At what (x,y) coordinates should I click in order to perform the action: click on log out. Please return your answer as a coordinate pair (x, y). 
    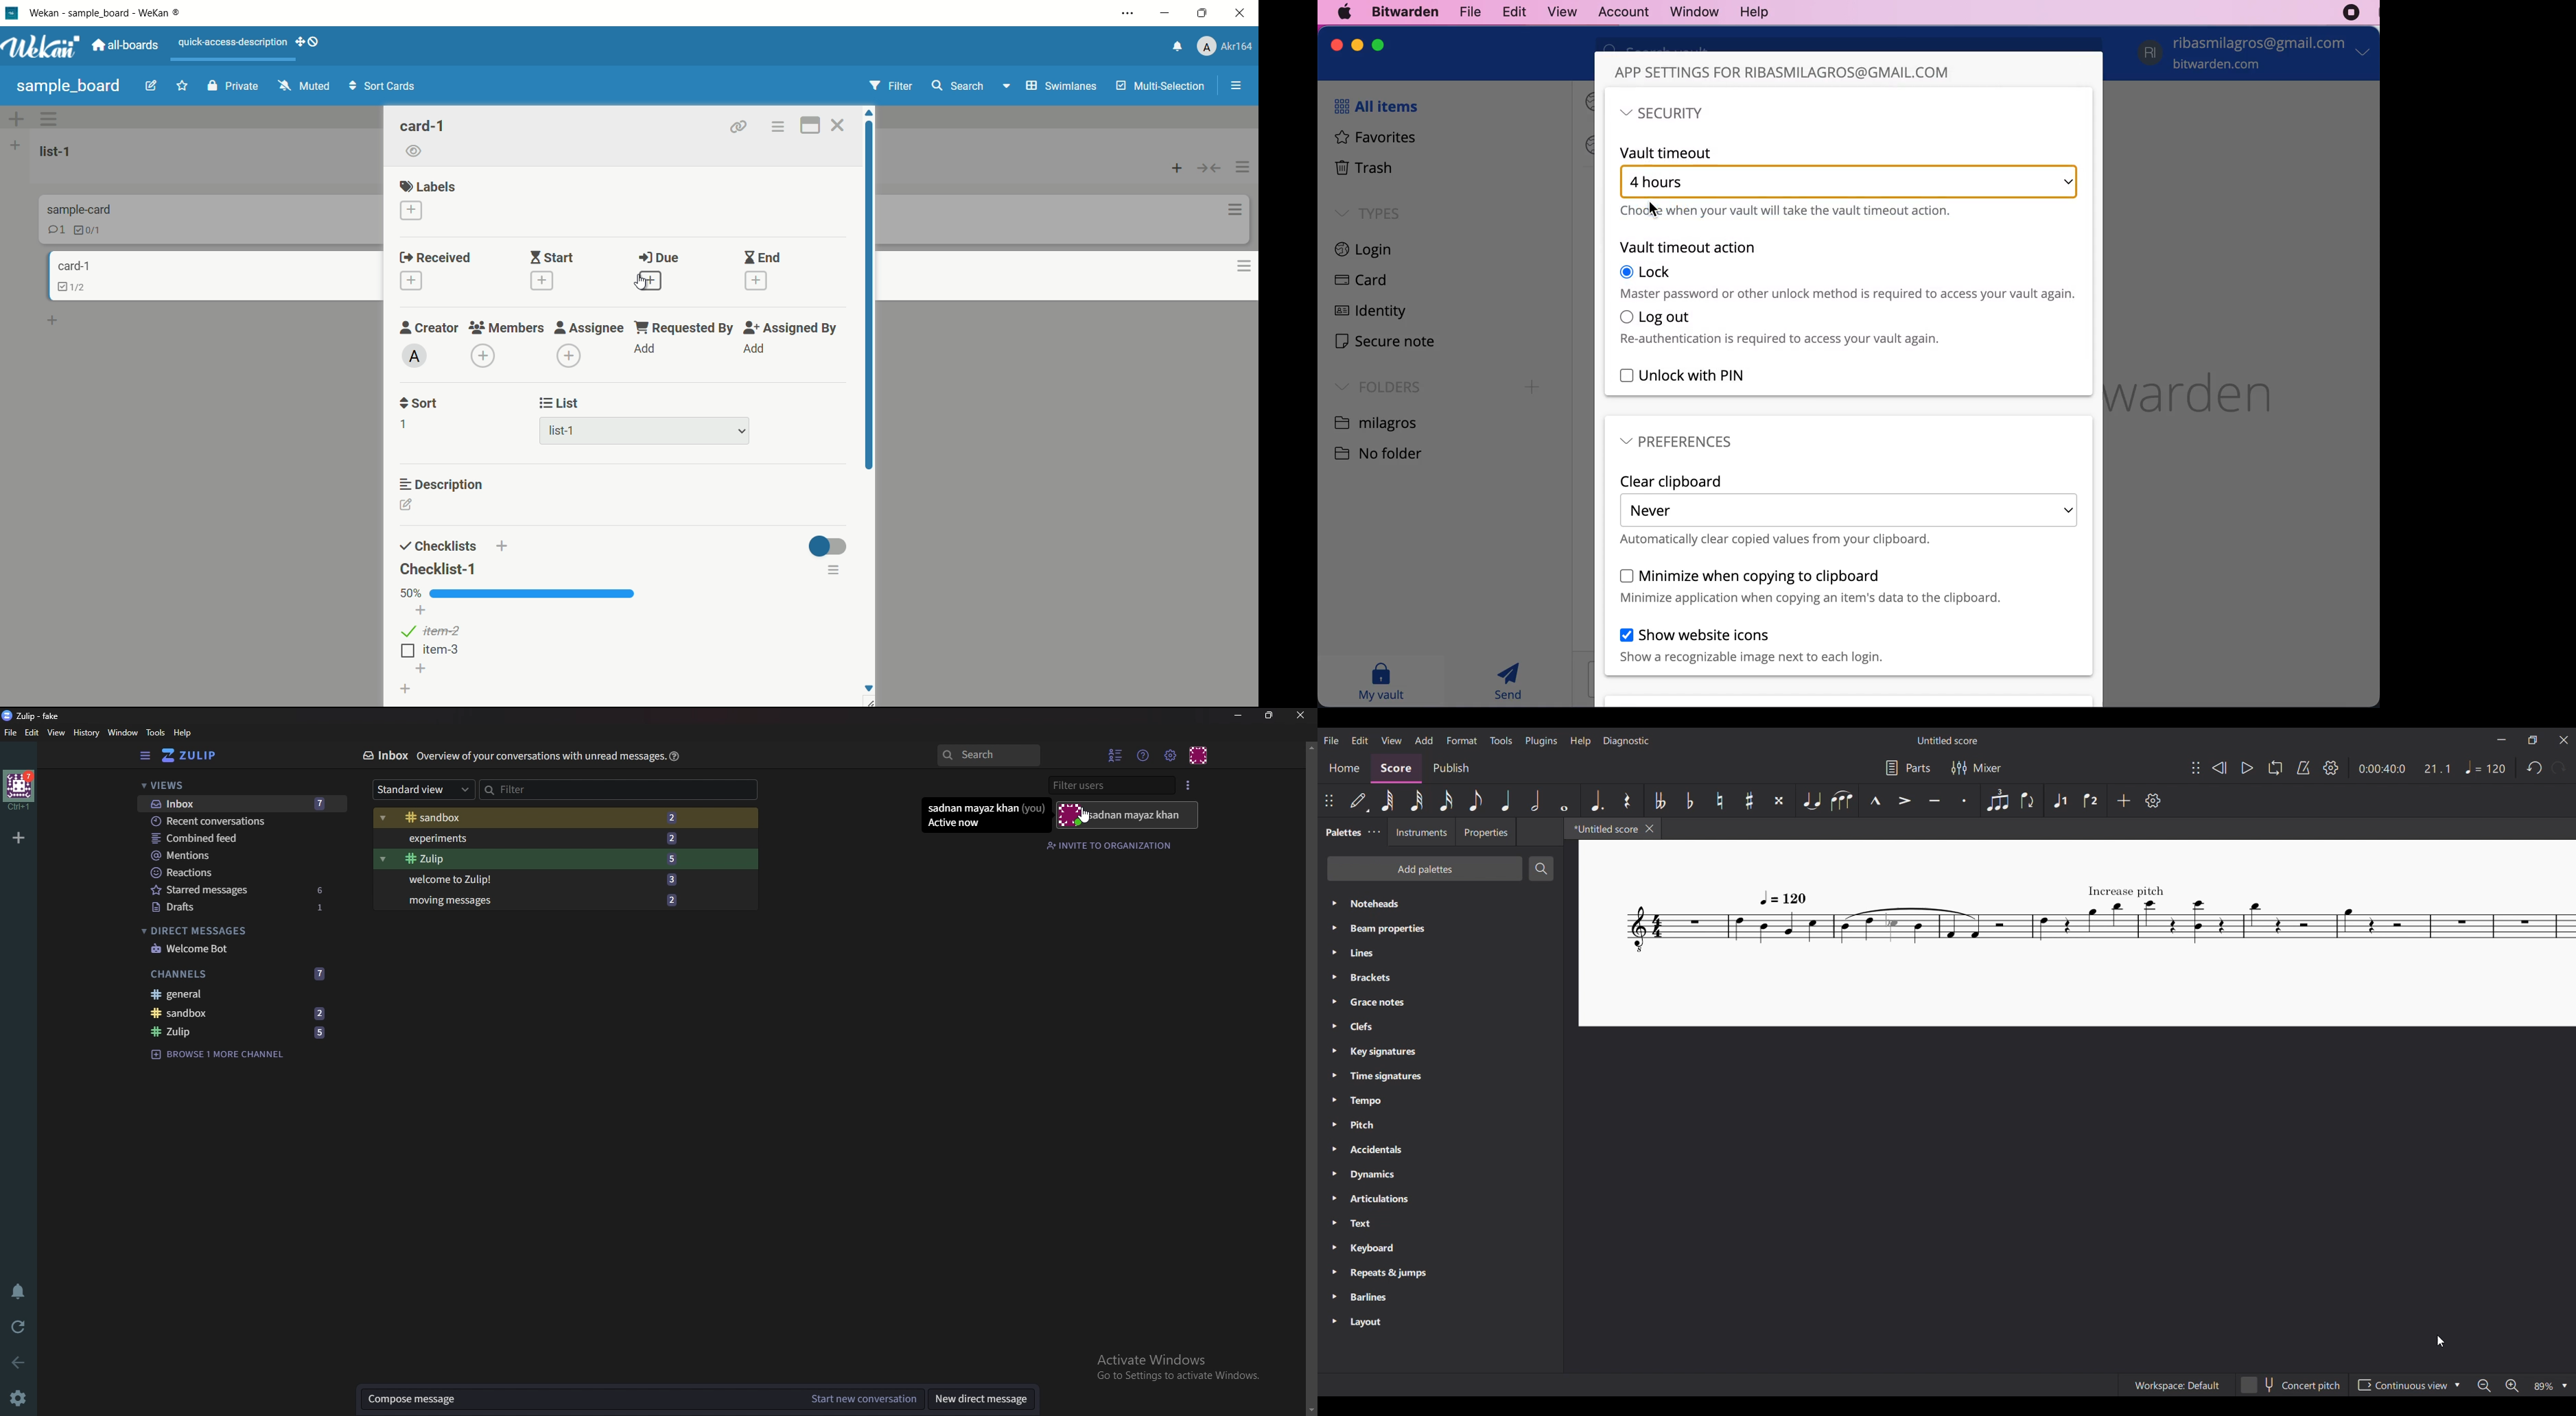
    Looking at the image, I should click on (1780, 327).